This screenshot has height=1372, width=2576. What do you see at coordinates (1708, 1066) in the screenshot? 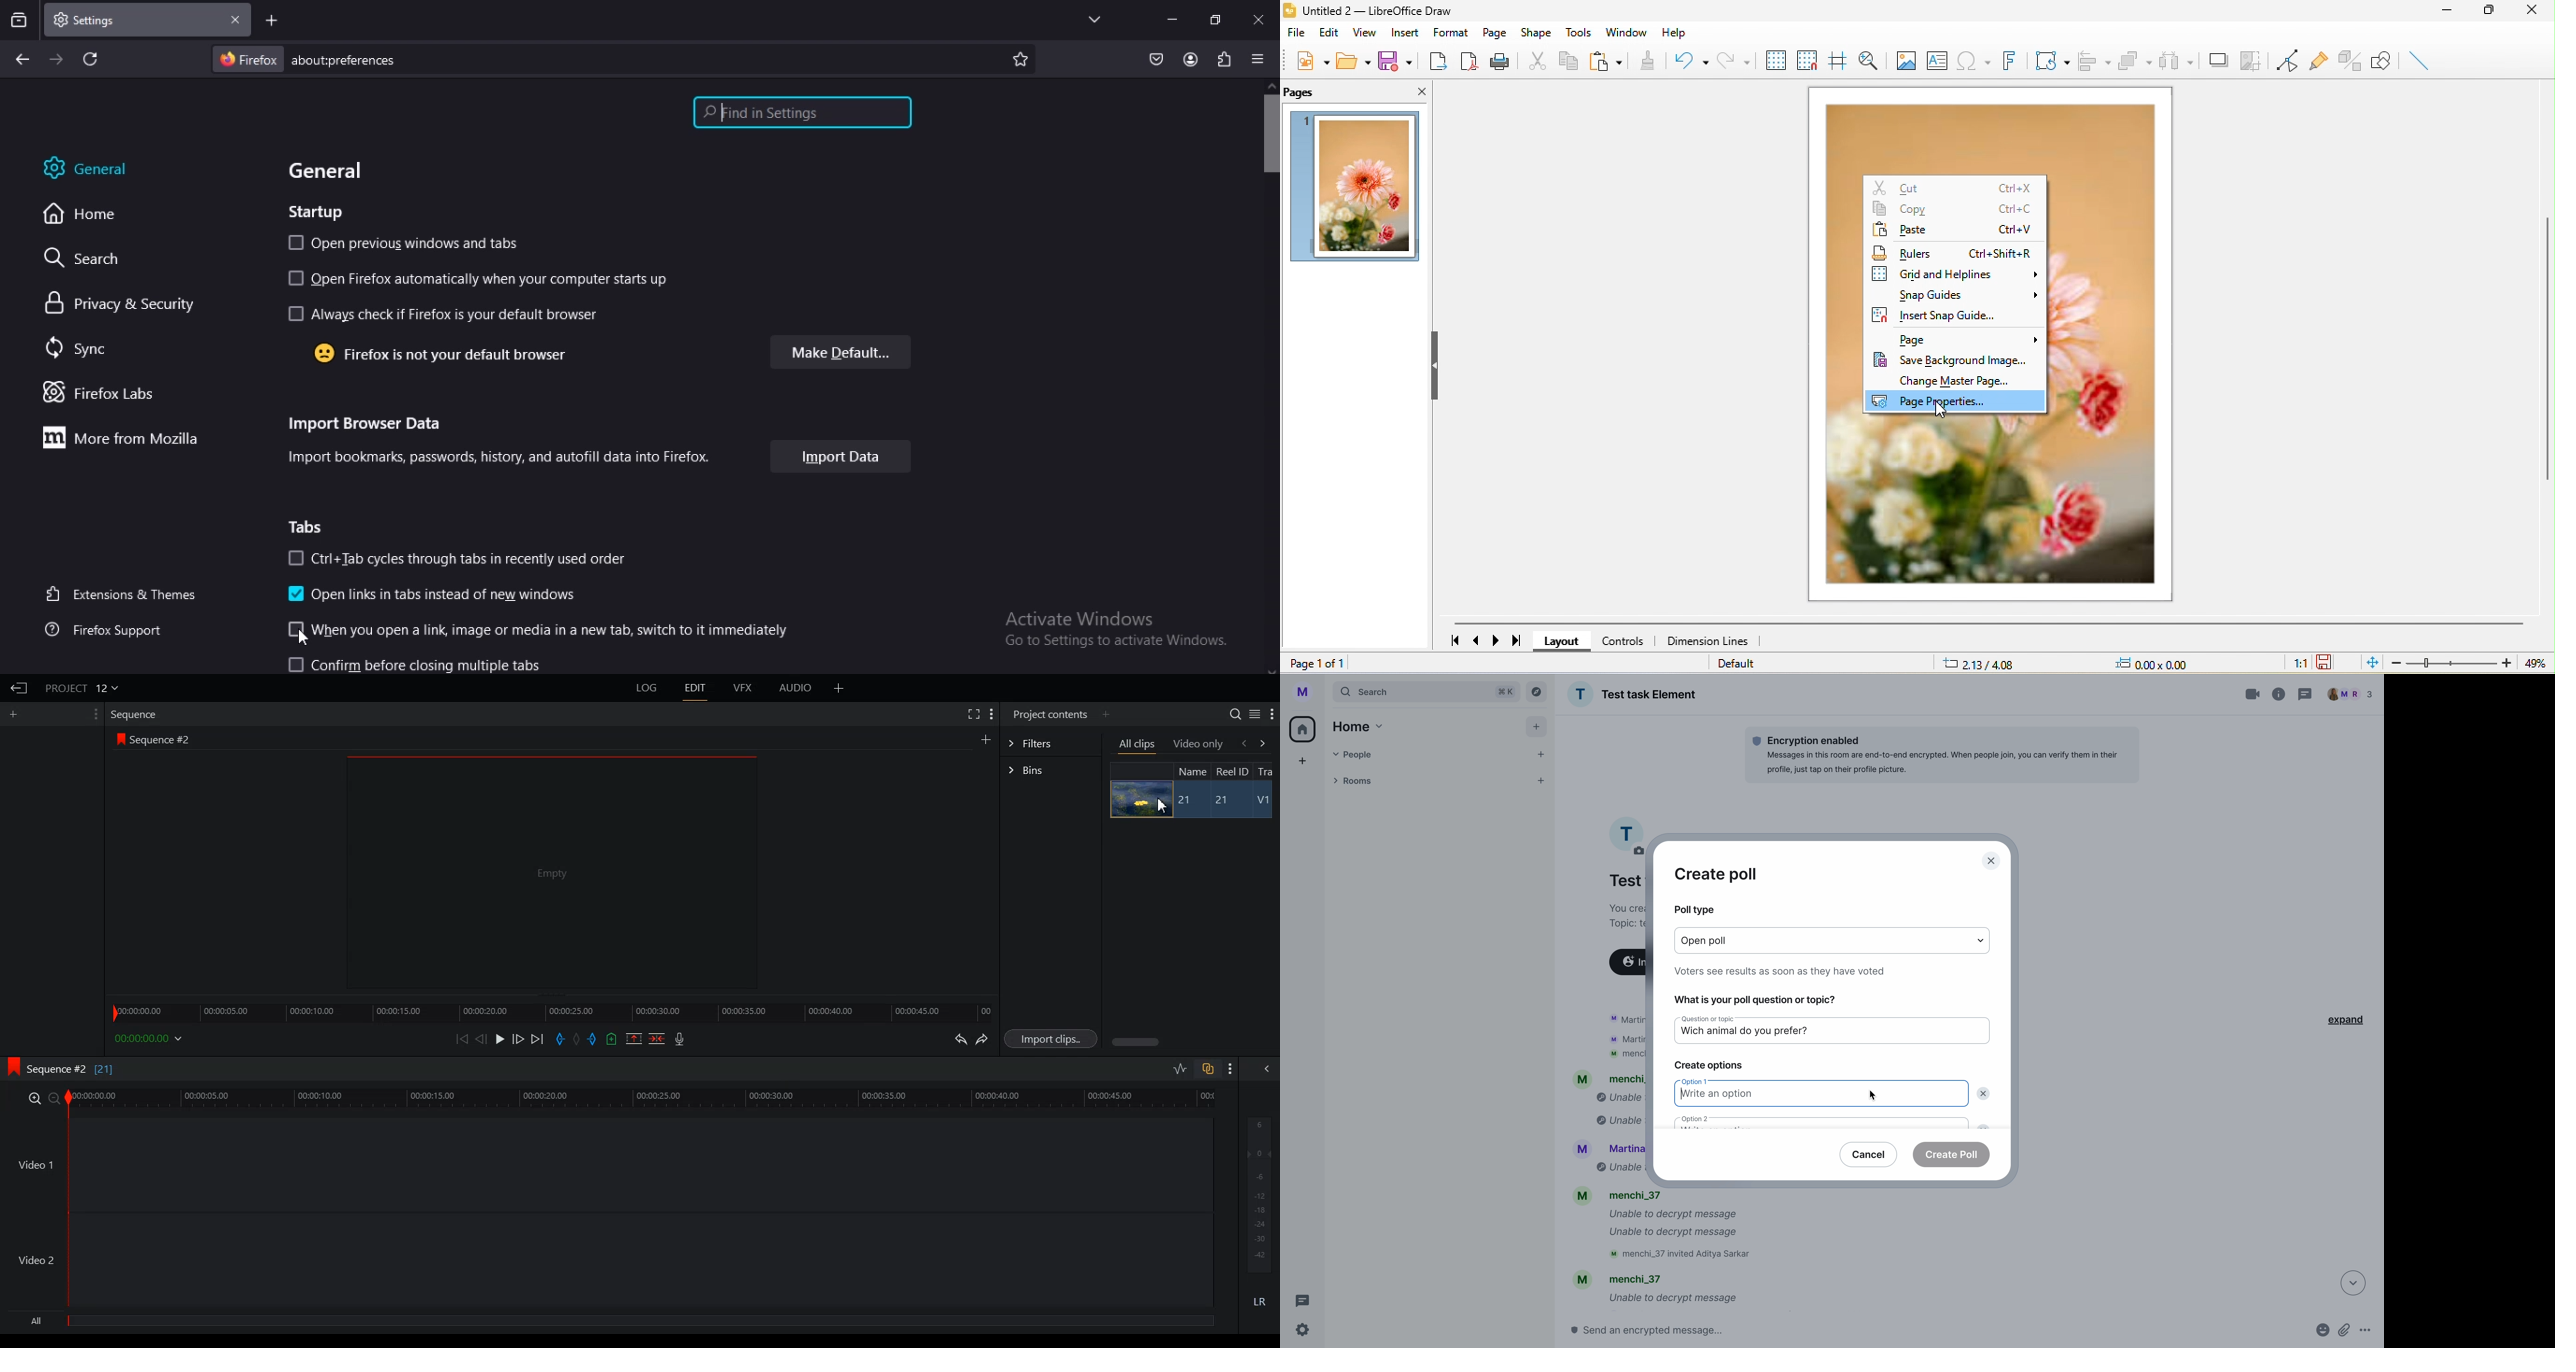
I see `create options` at bounding box center [1708, 1066].